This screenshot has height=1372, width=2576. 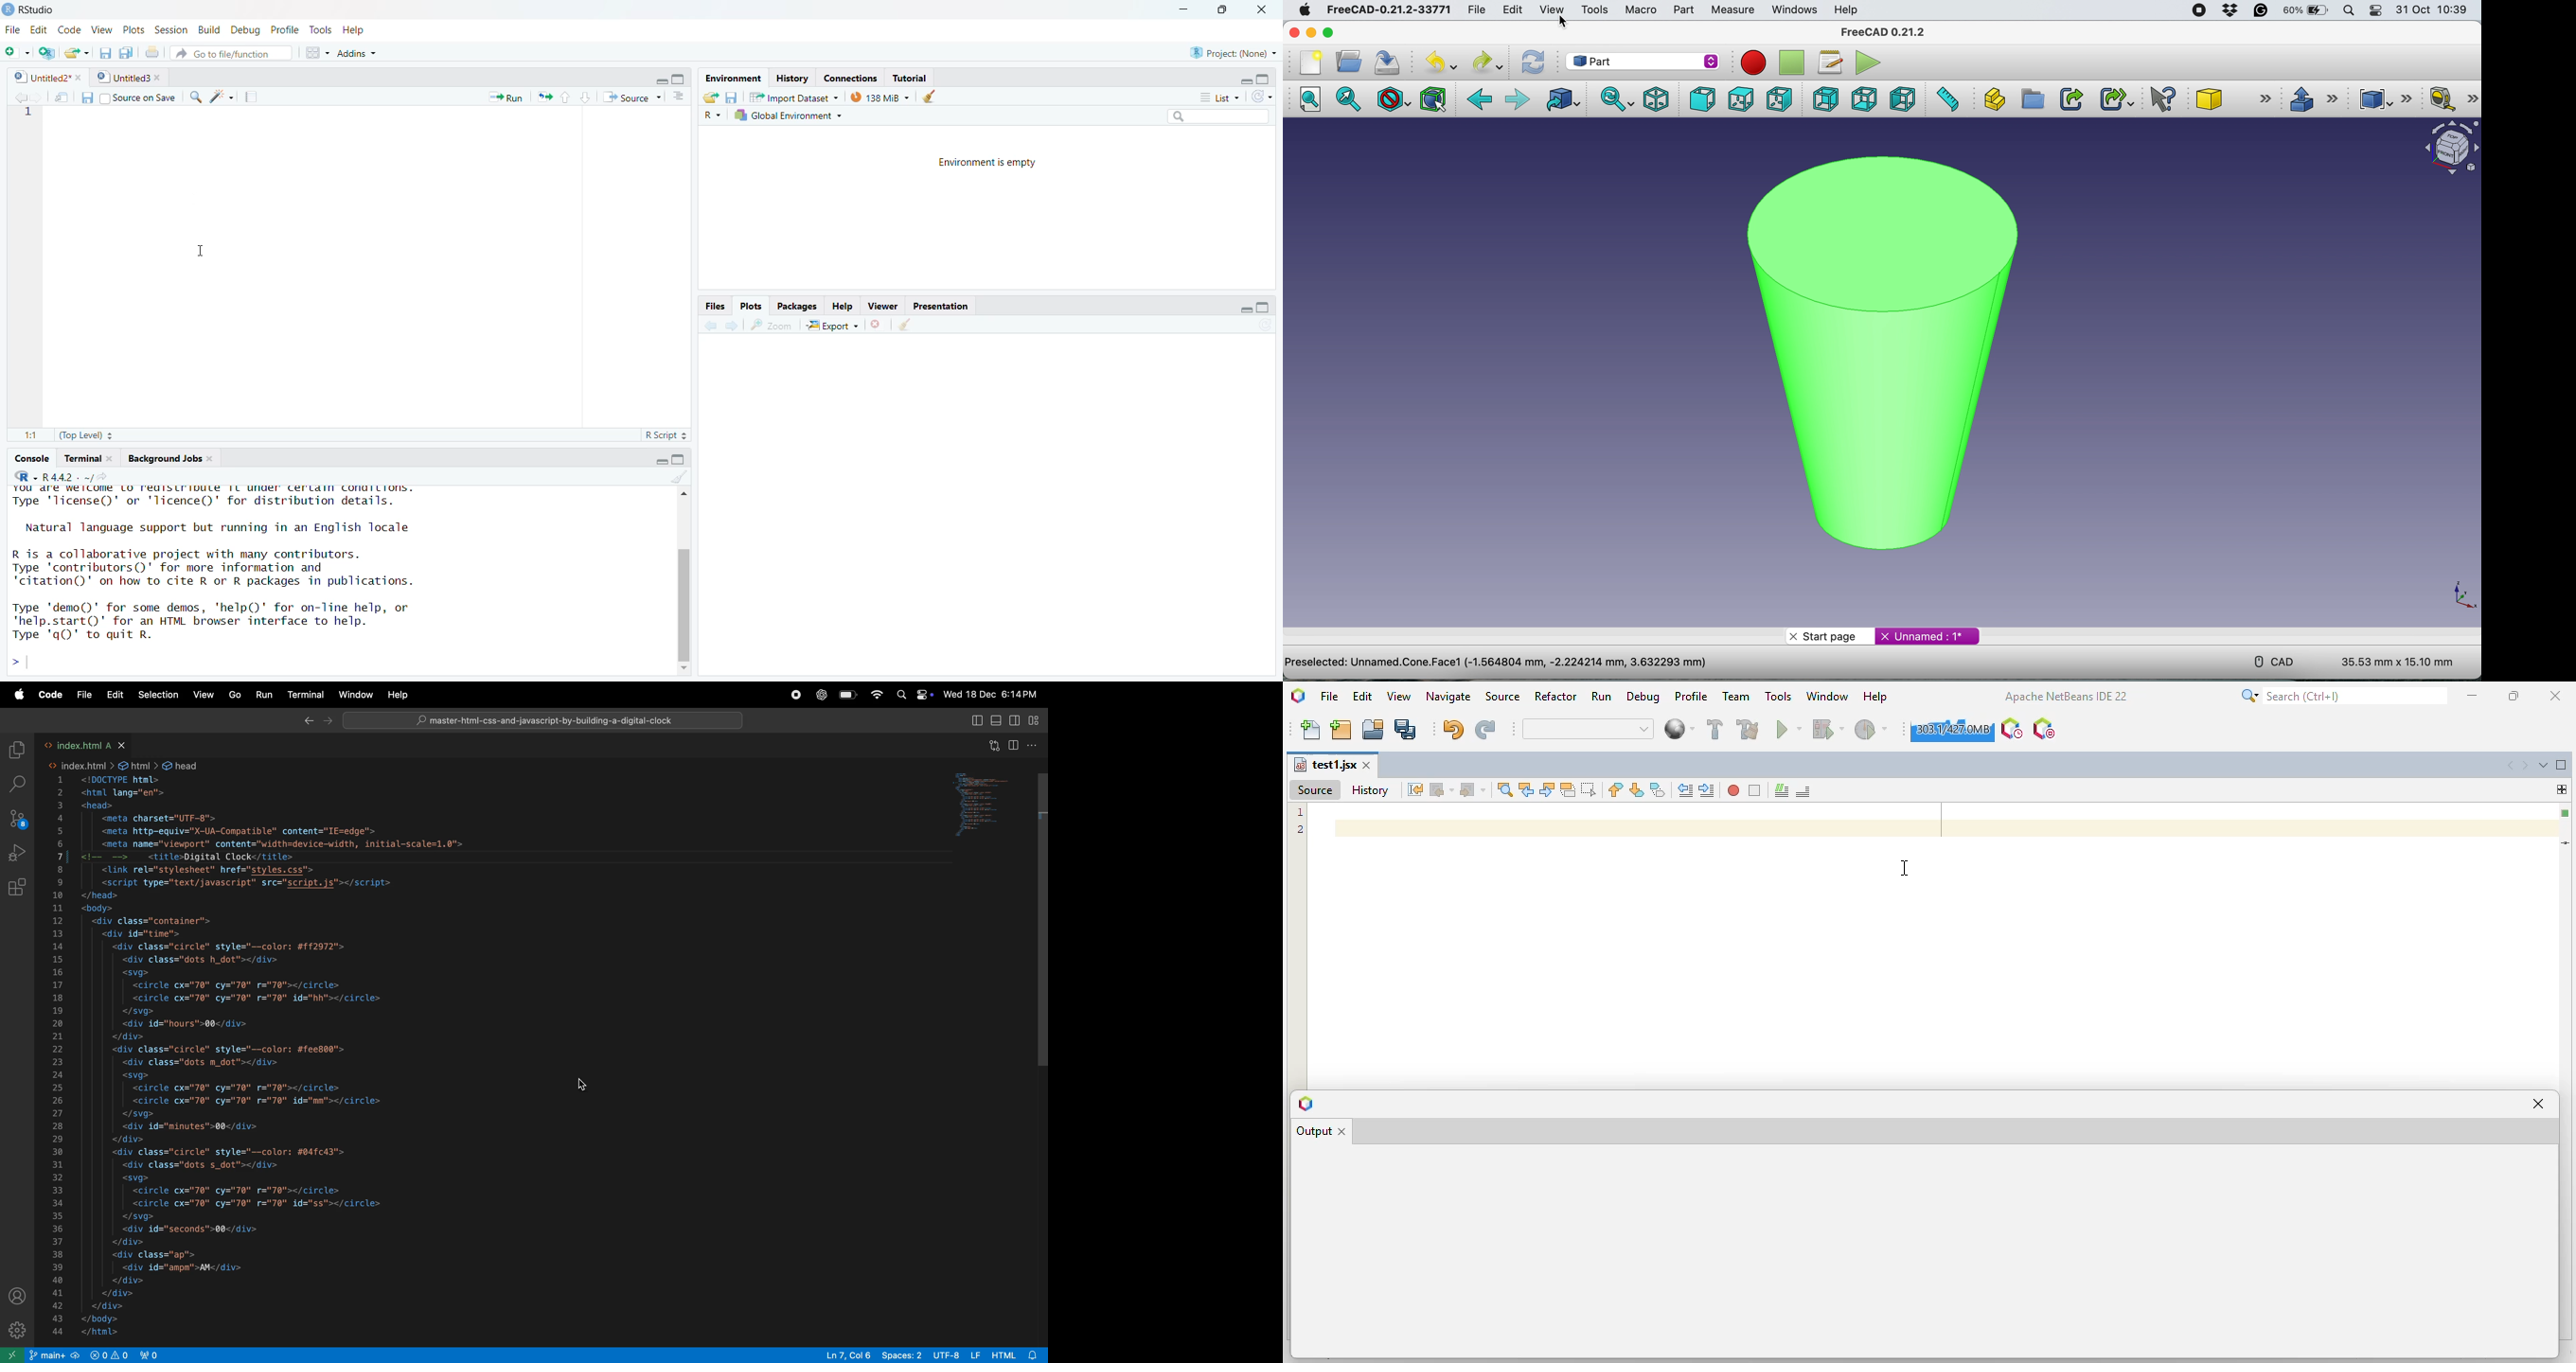 What do you see at coordinates (875, 695) in the screenshot?
I see `wifi` at bounding box center [875, 695].